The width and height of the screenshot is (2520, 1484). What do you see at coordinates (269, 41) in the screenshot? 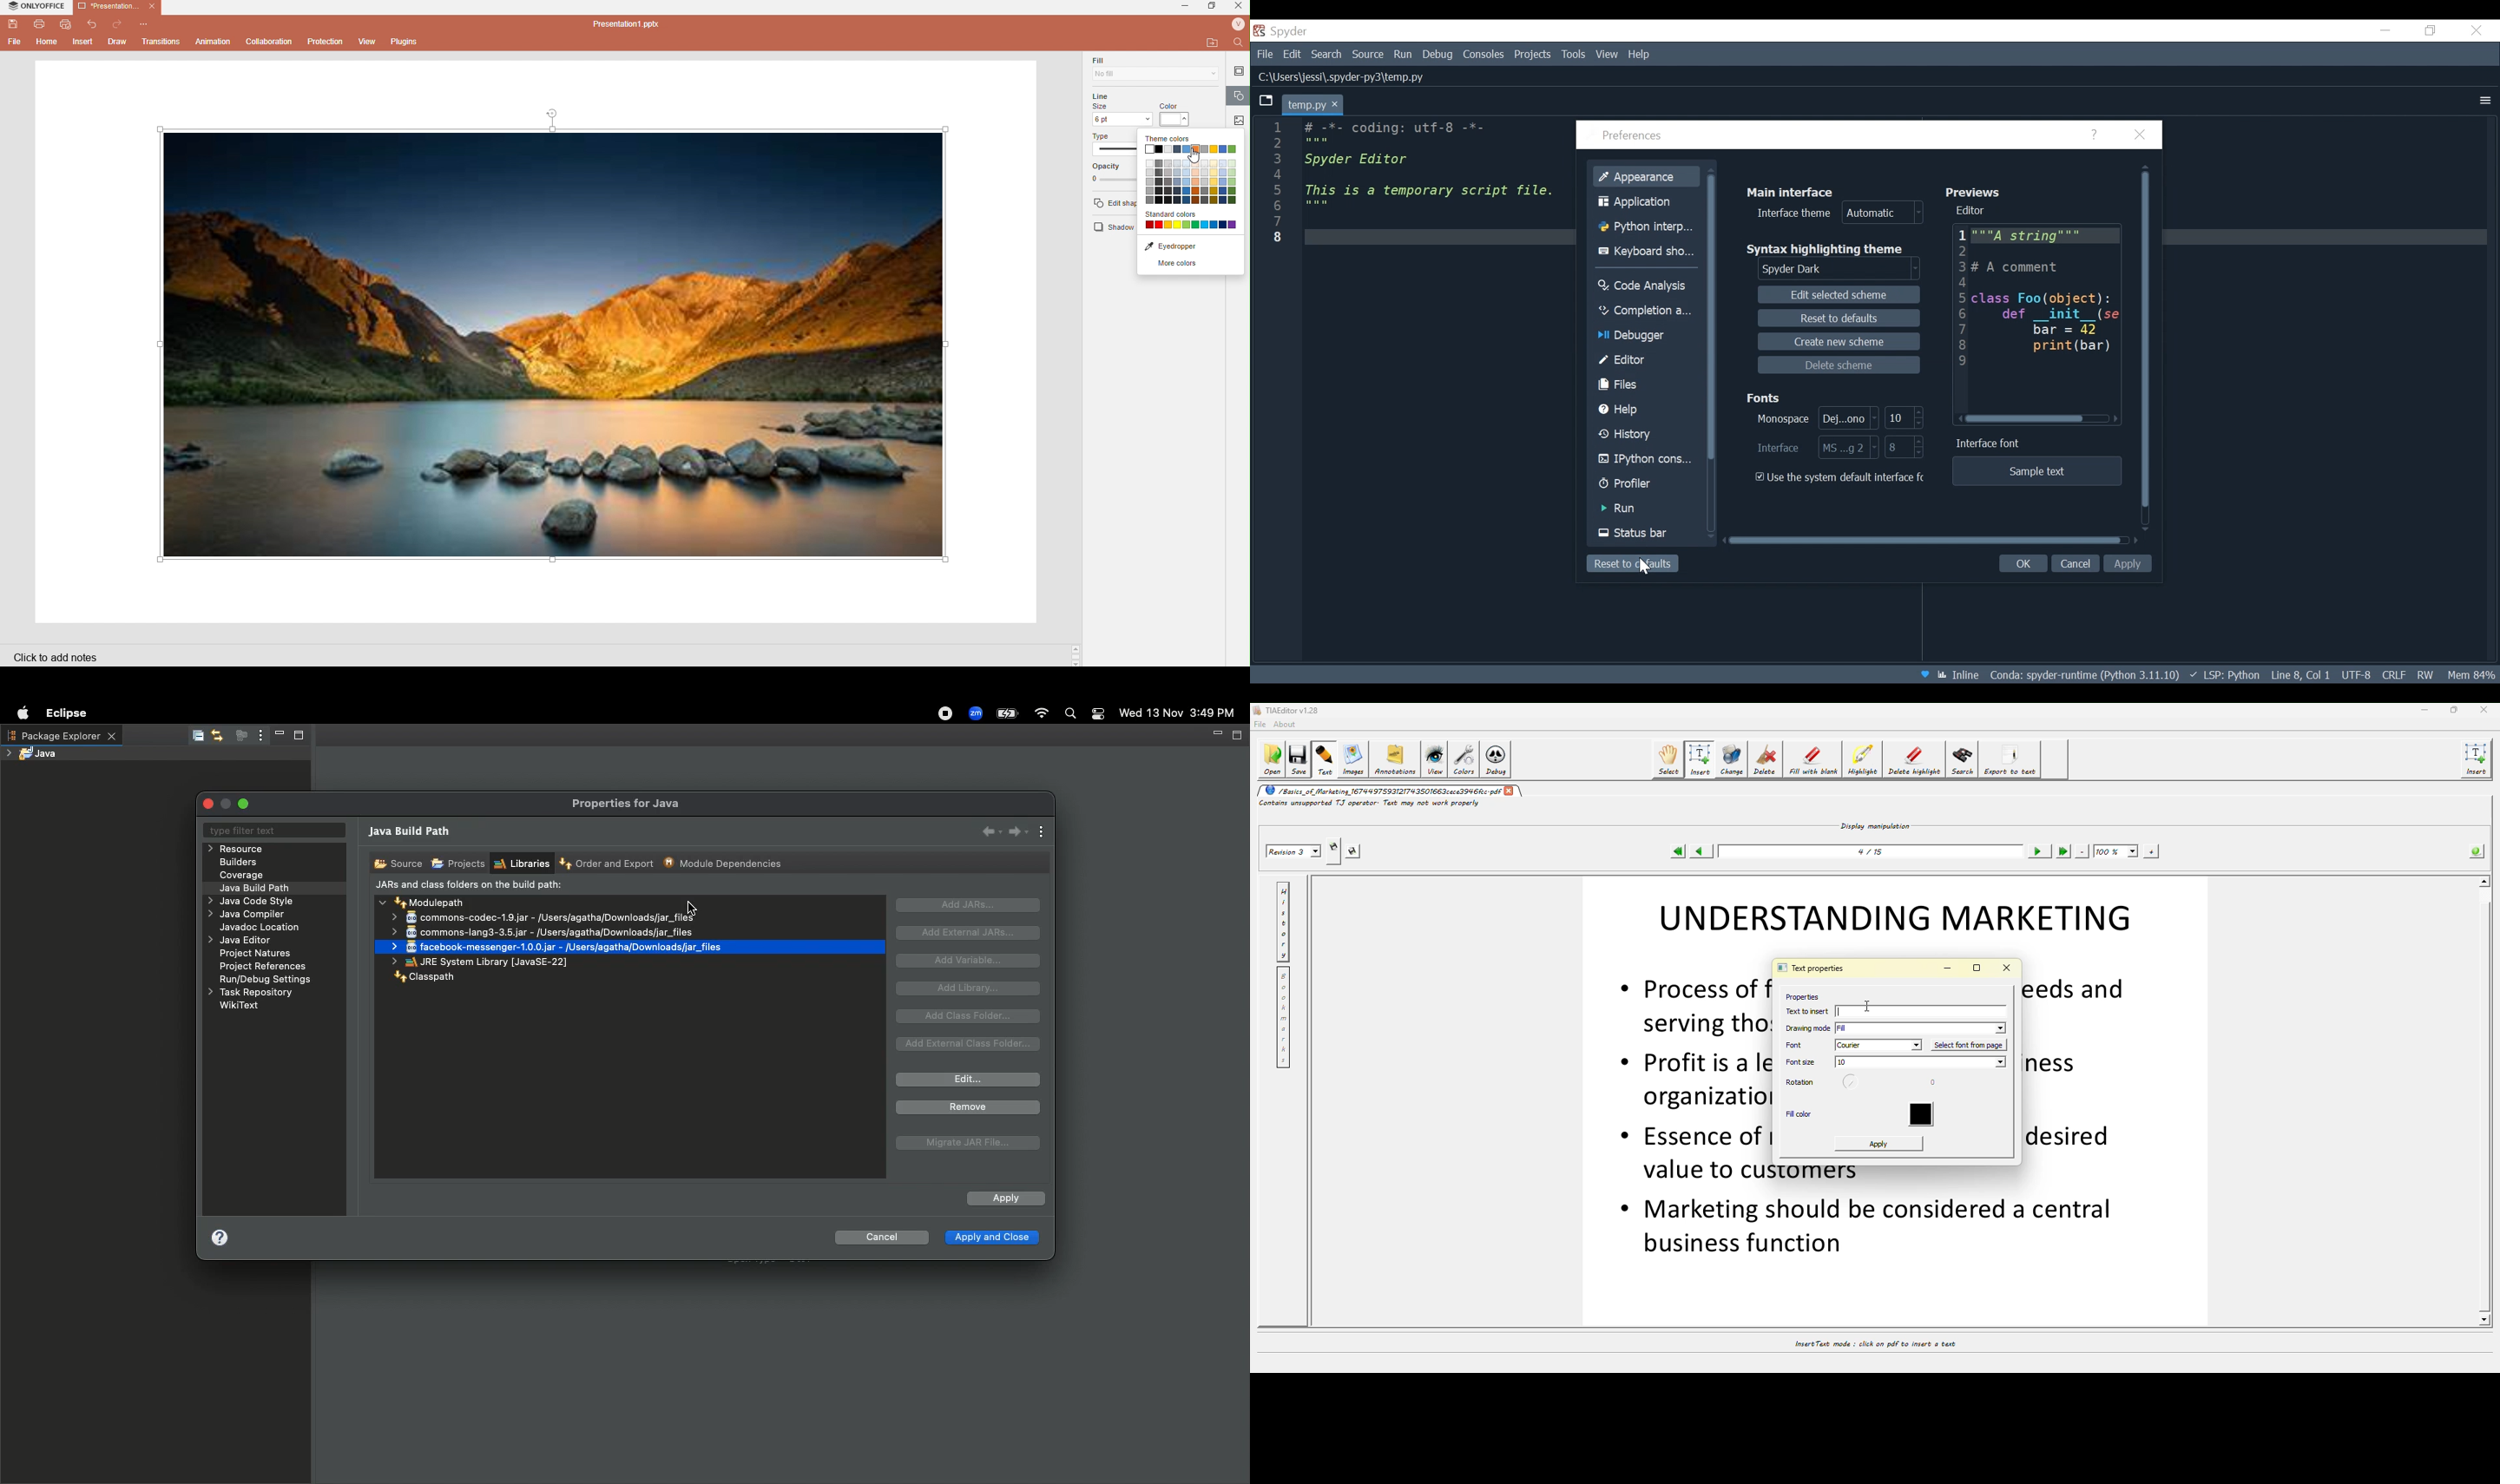
I see `Collaboration` at bounding box center [269, 41].